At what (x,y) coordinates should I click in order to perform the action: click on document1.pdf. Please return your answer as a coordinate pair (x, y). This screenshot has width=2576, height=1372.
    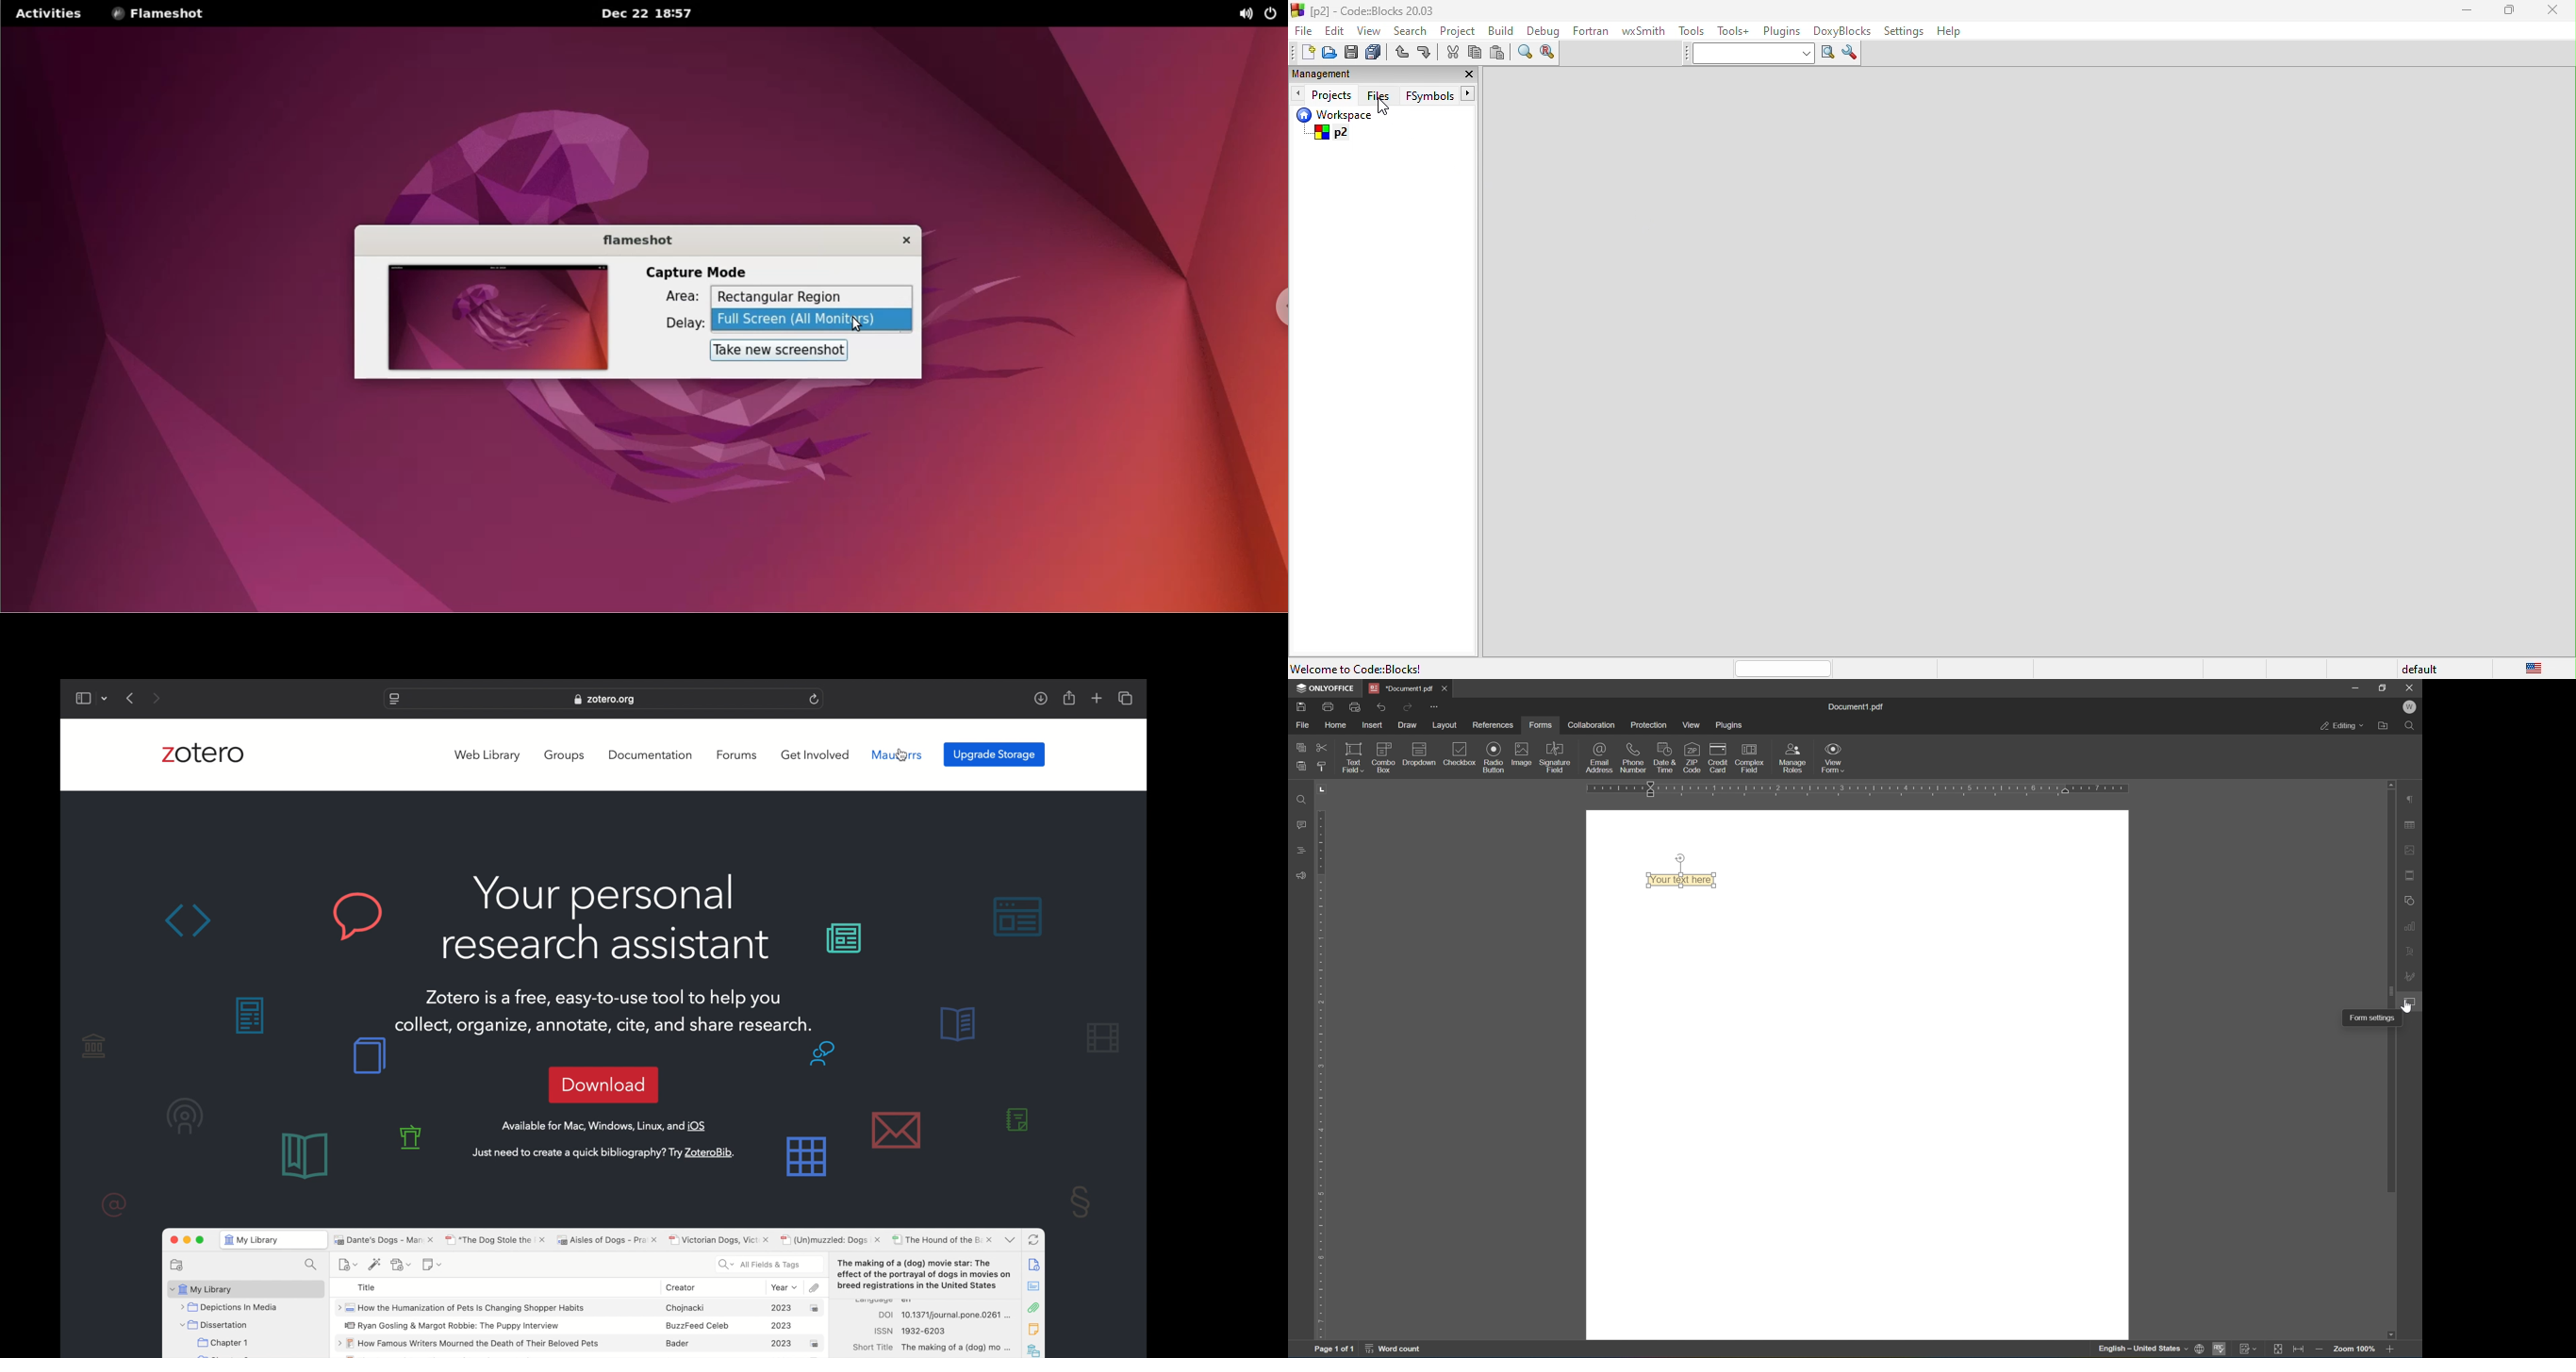
    Looking at the image, I should click on (1860, 706).